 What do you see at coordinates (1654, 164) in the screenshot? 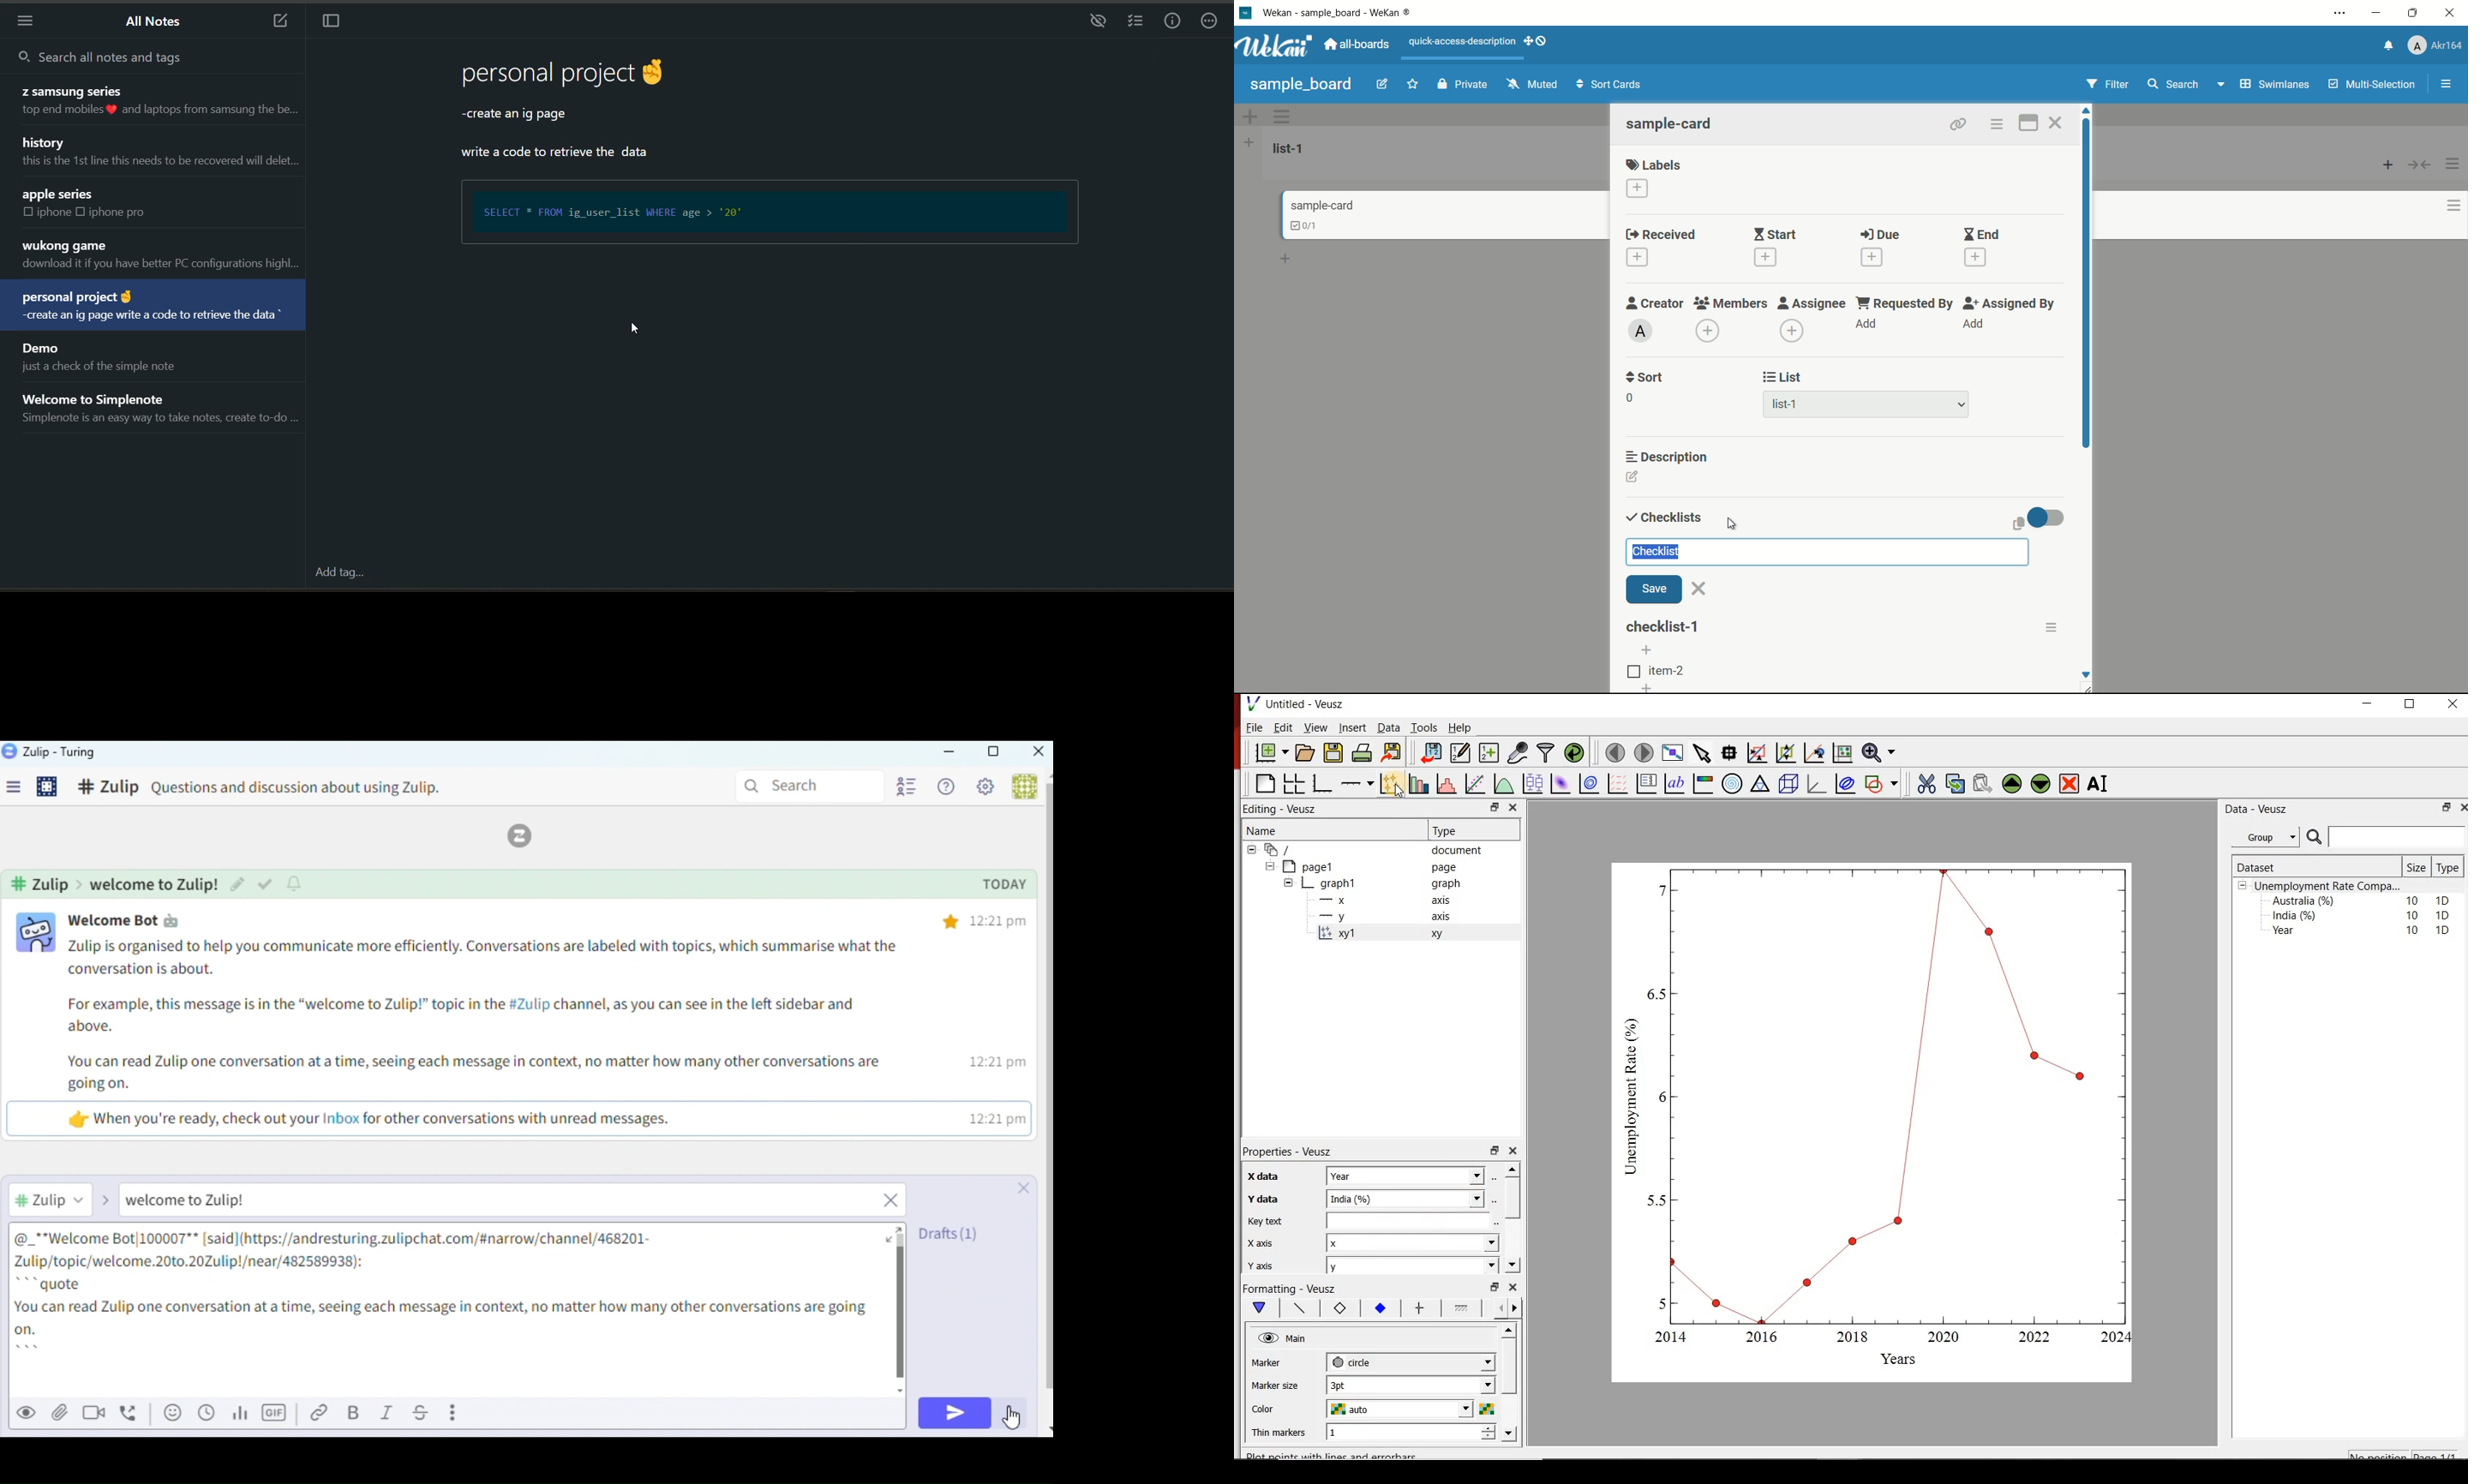
I see `labels` at bounding box center [1654, 164].